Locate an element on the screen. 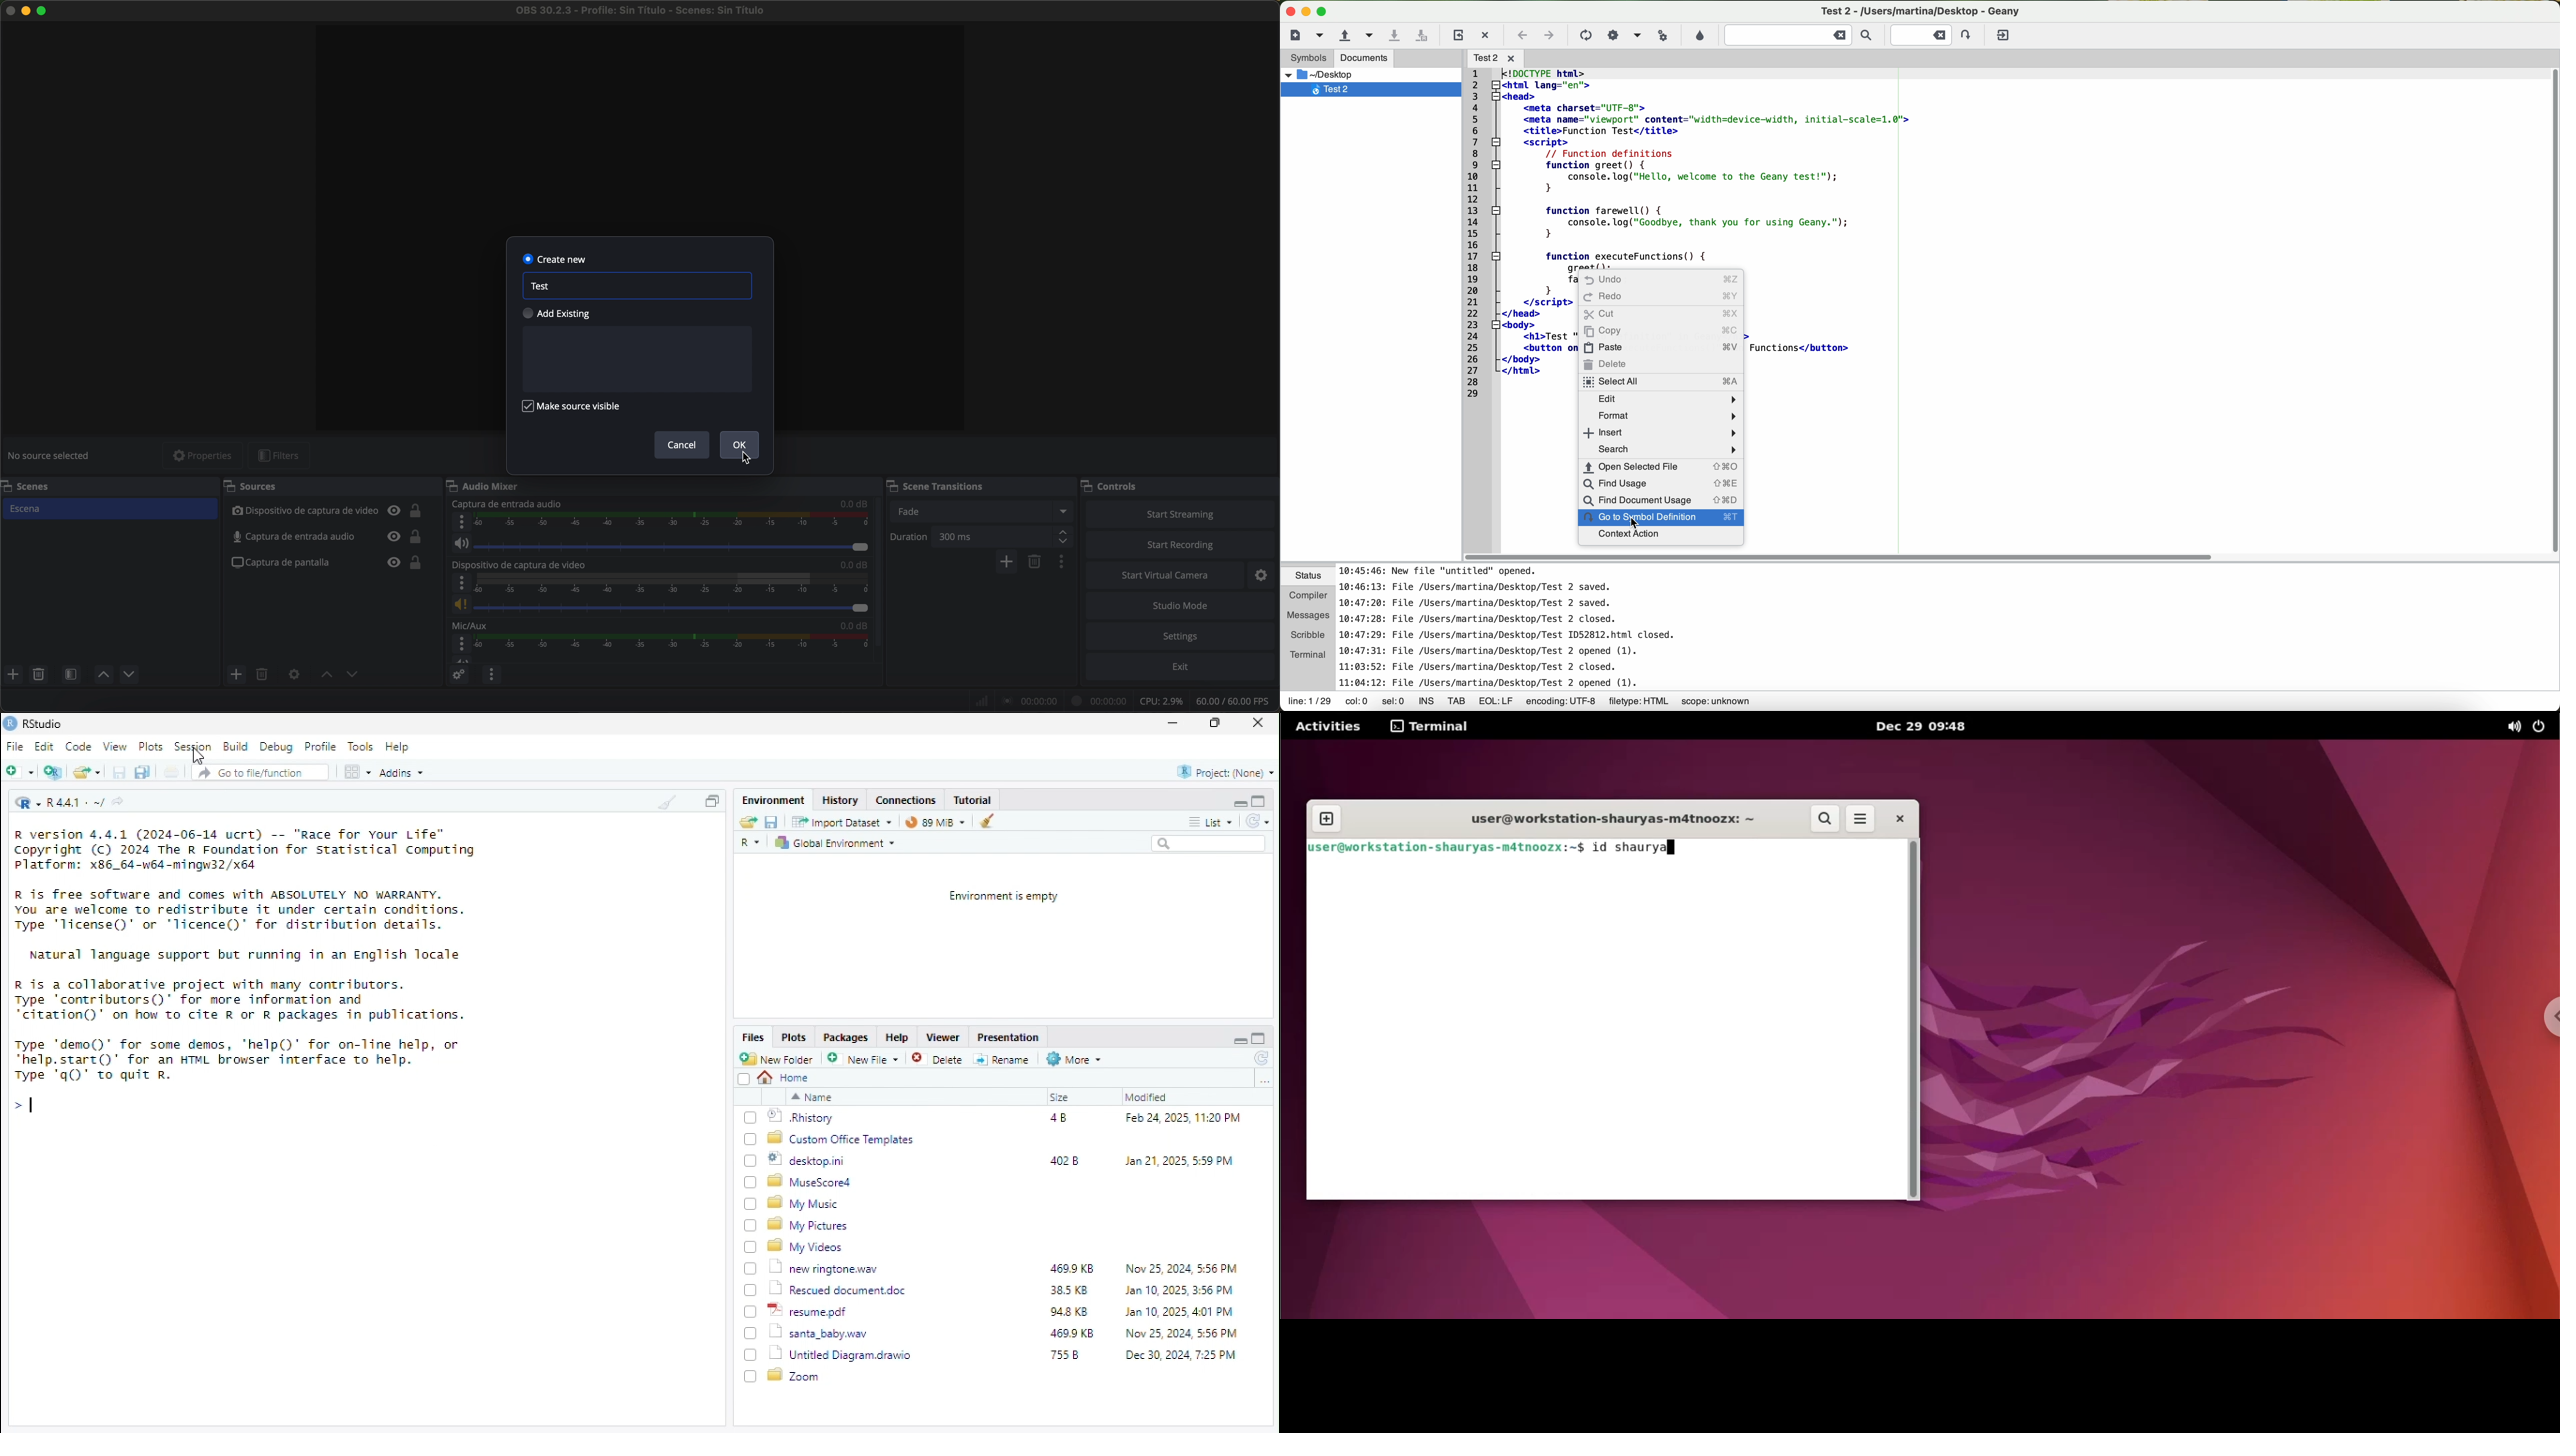  0.0 dB is located at coordinates (854, 565).